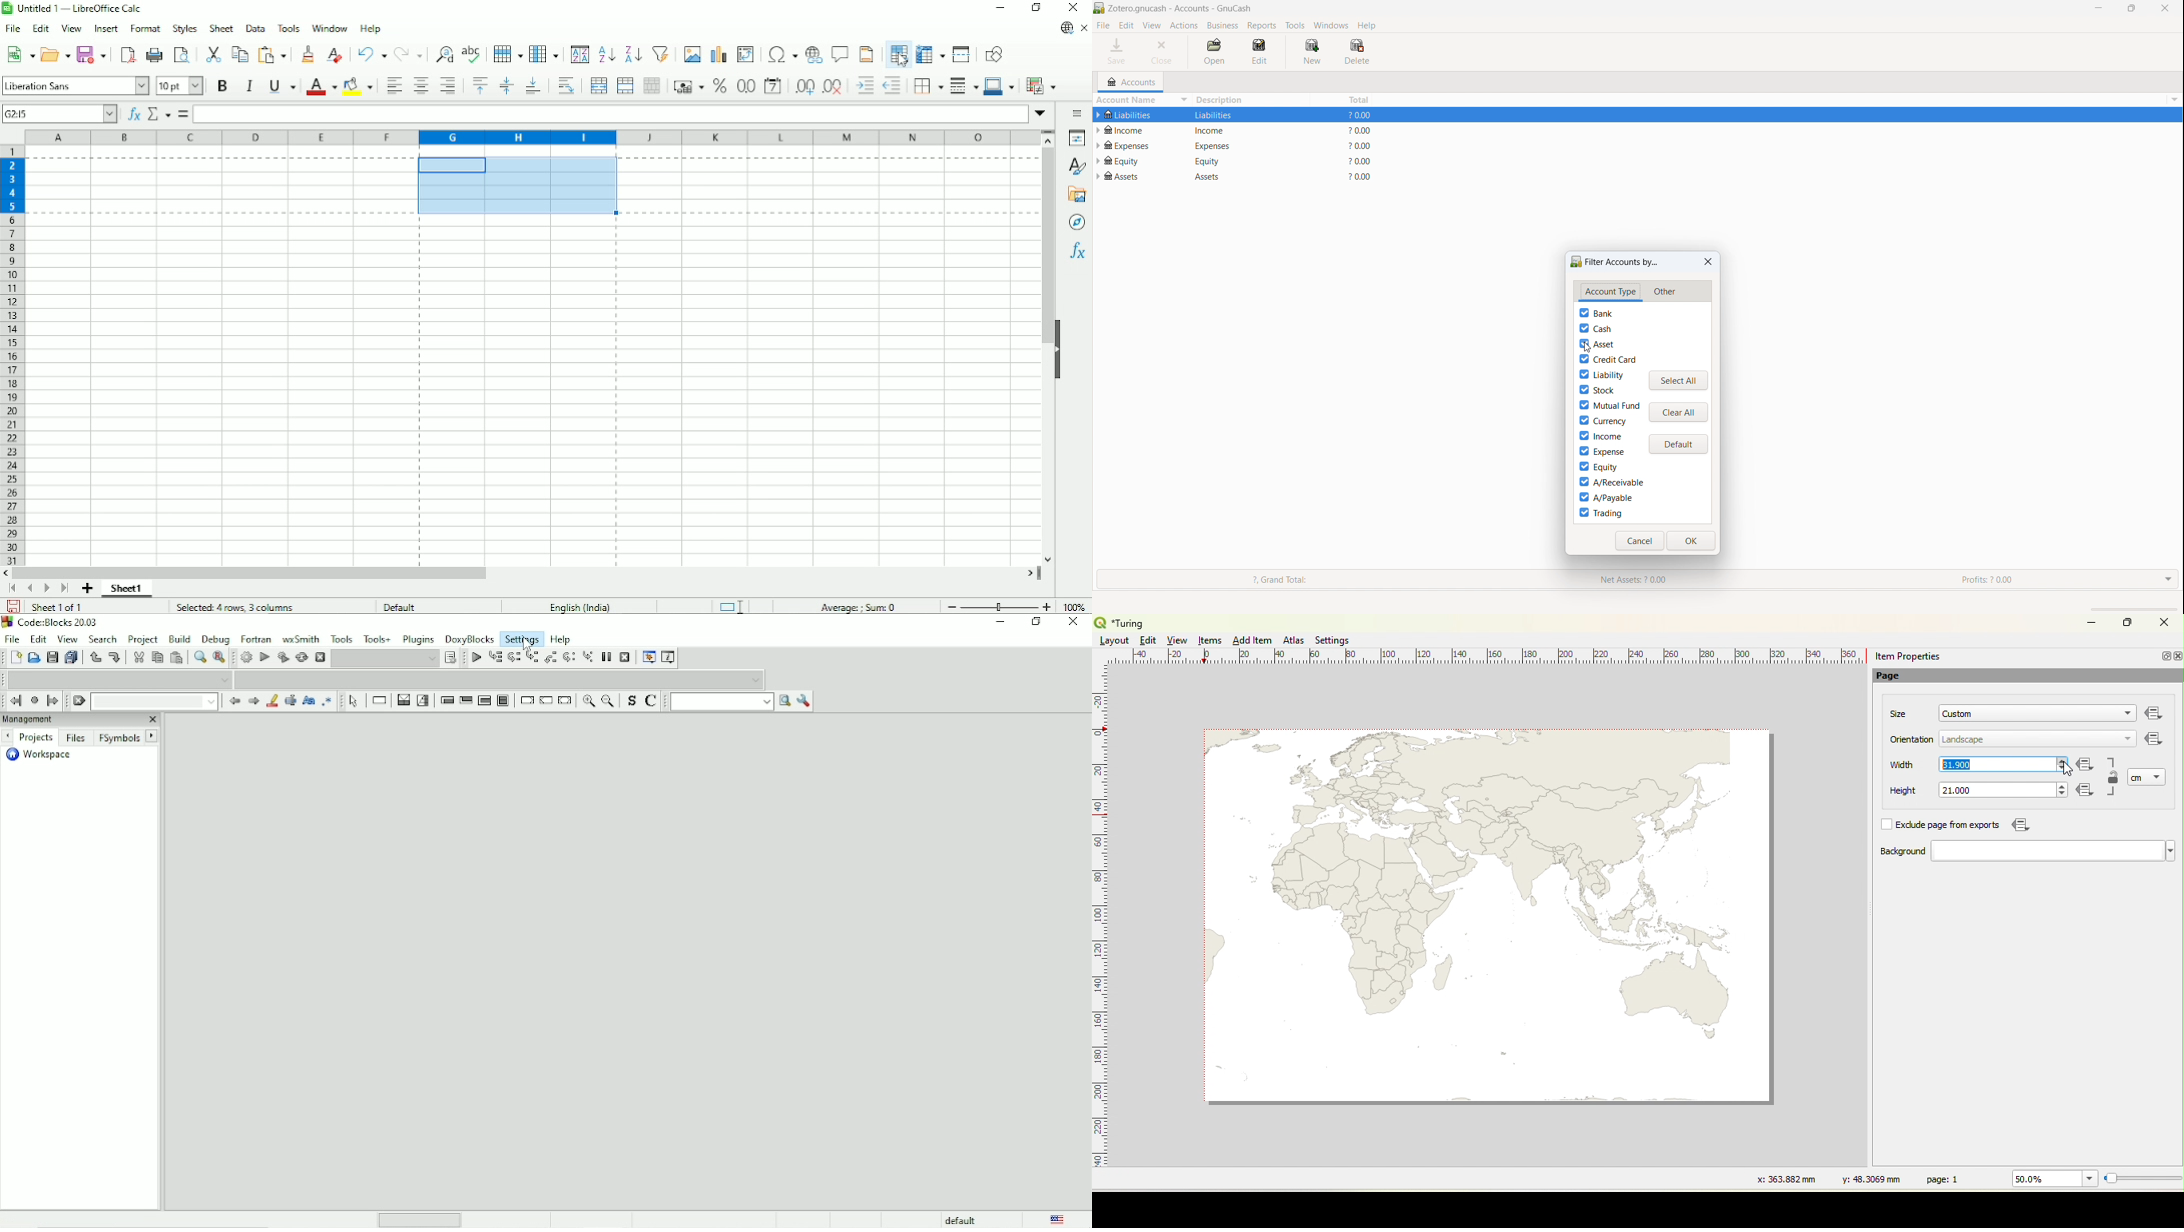 This screenshot has height=1232, width=2184. Describe the element at coordinates (1076, 167) in the screenshot. I see `Styles` at that location.